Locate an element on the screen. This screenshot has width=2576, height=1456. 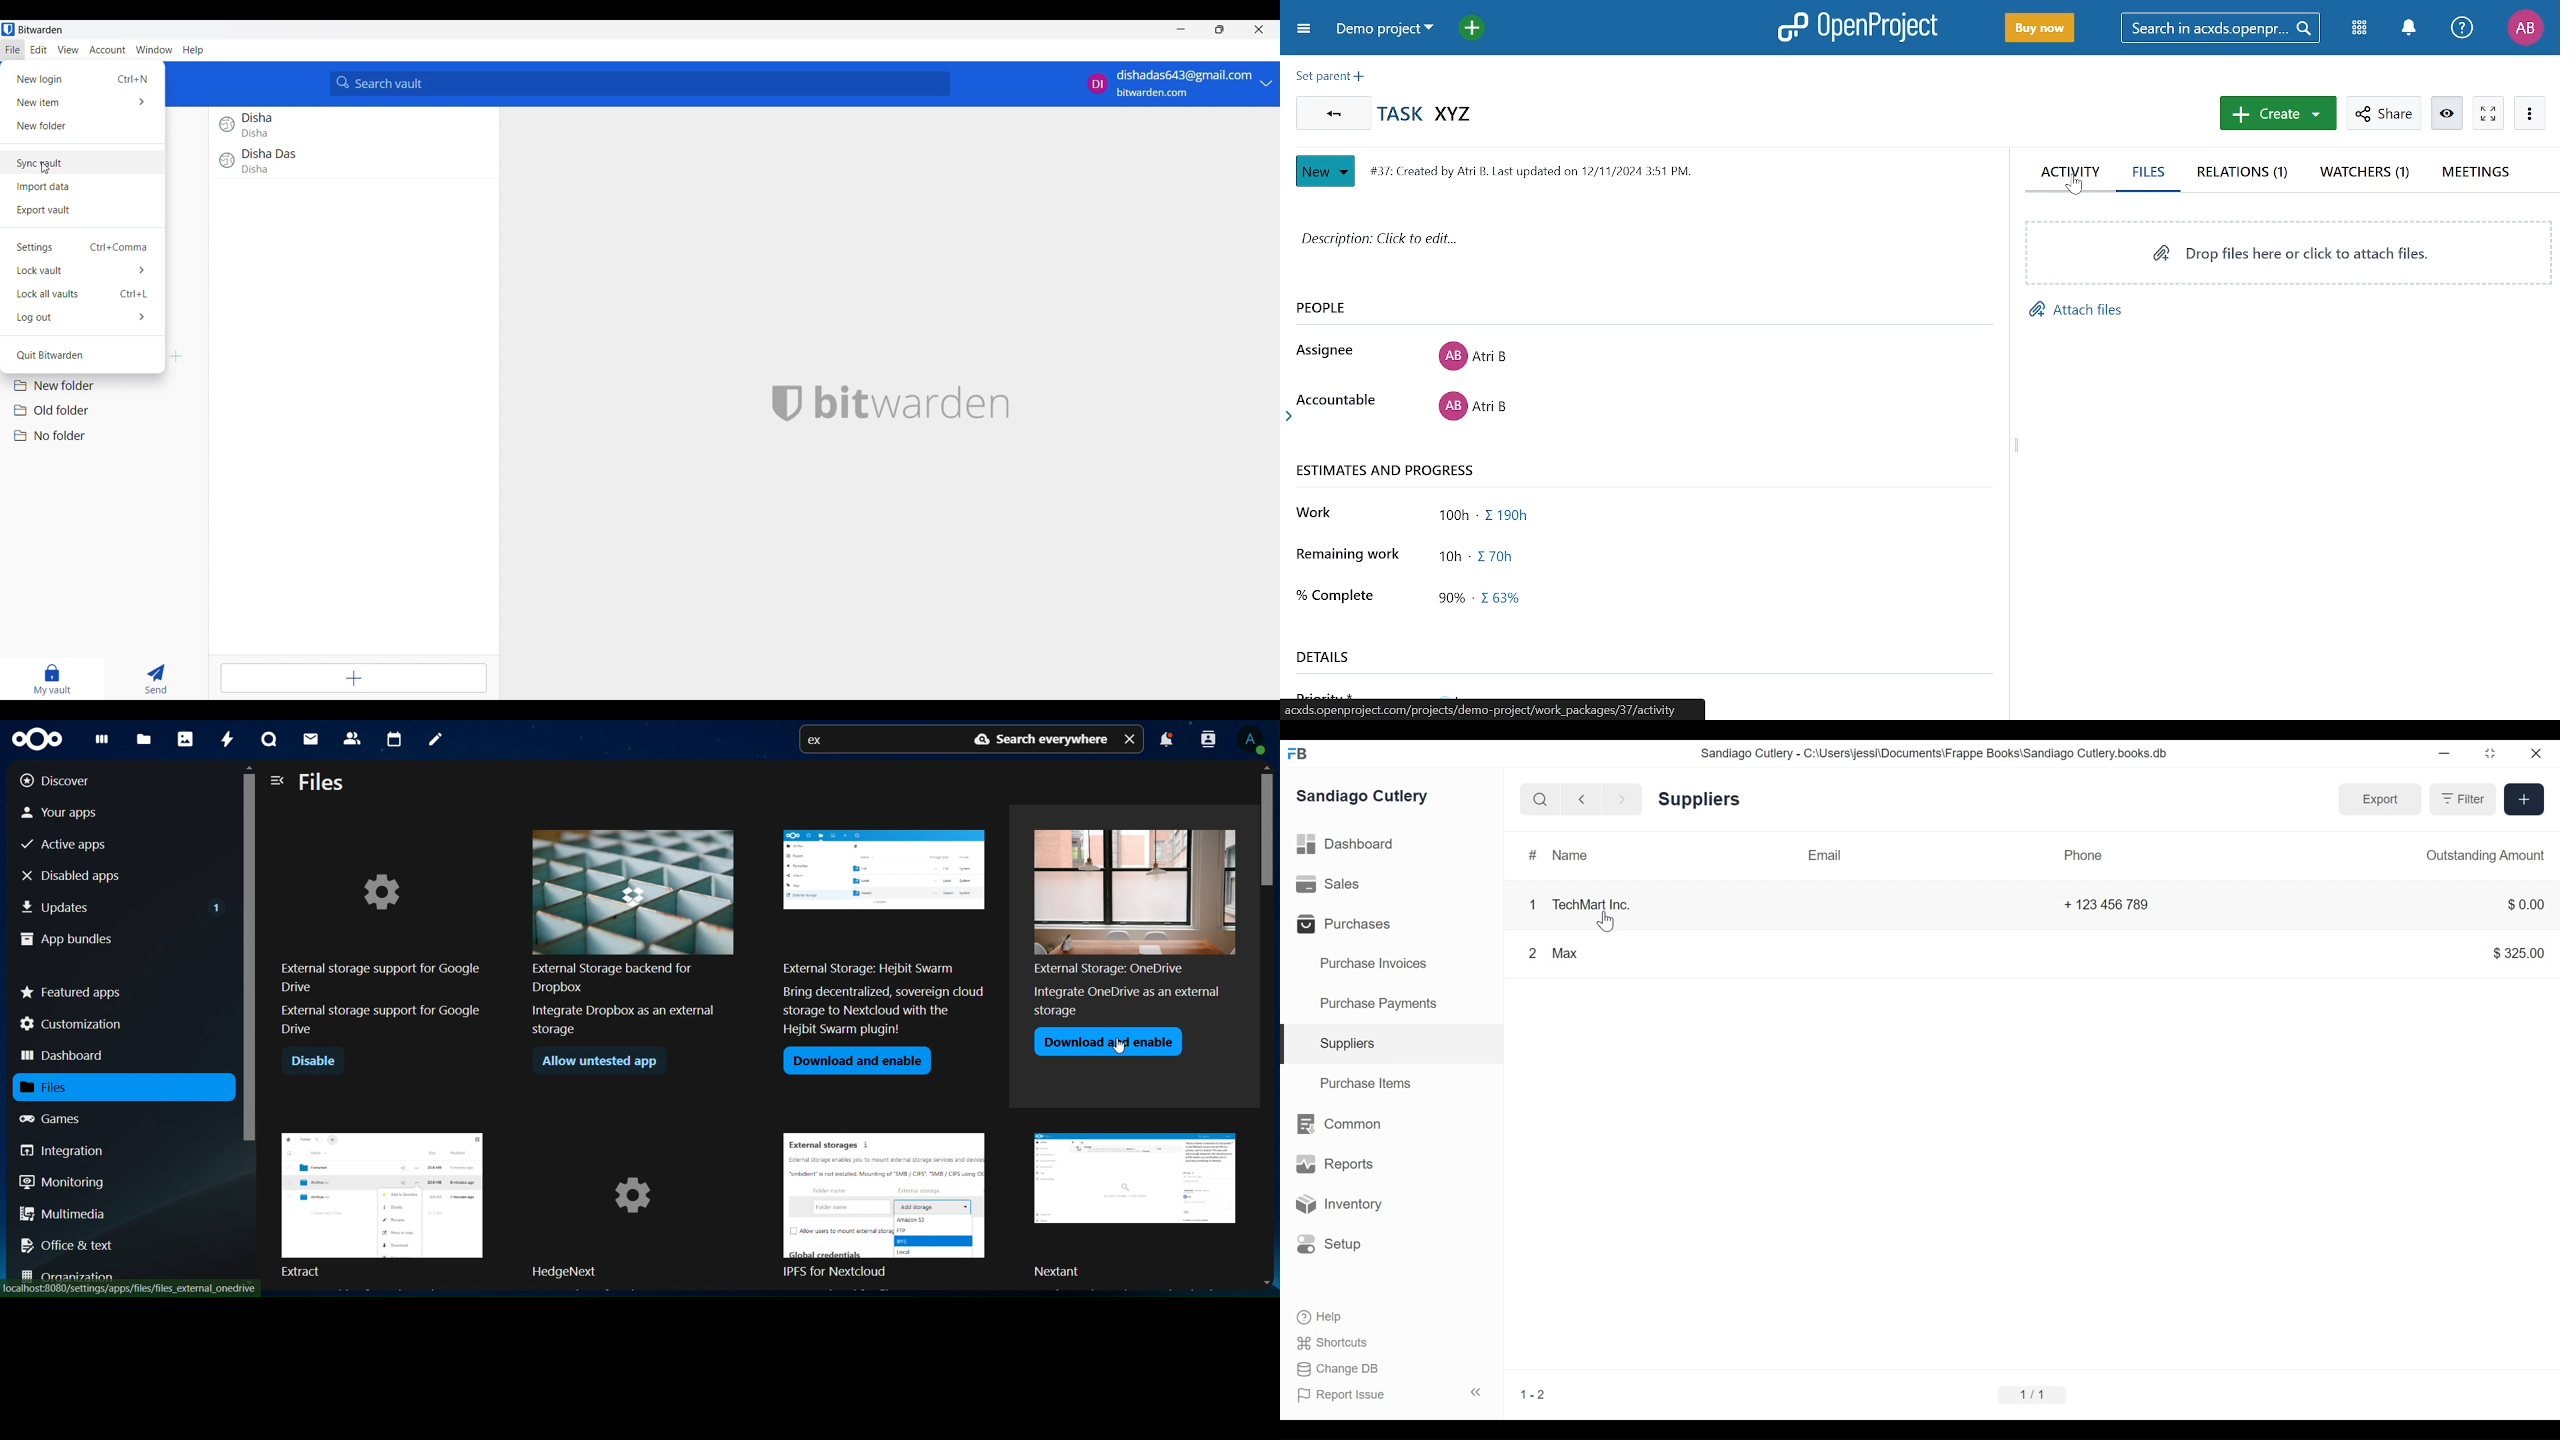
updates is located at coordinates (123, 905).